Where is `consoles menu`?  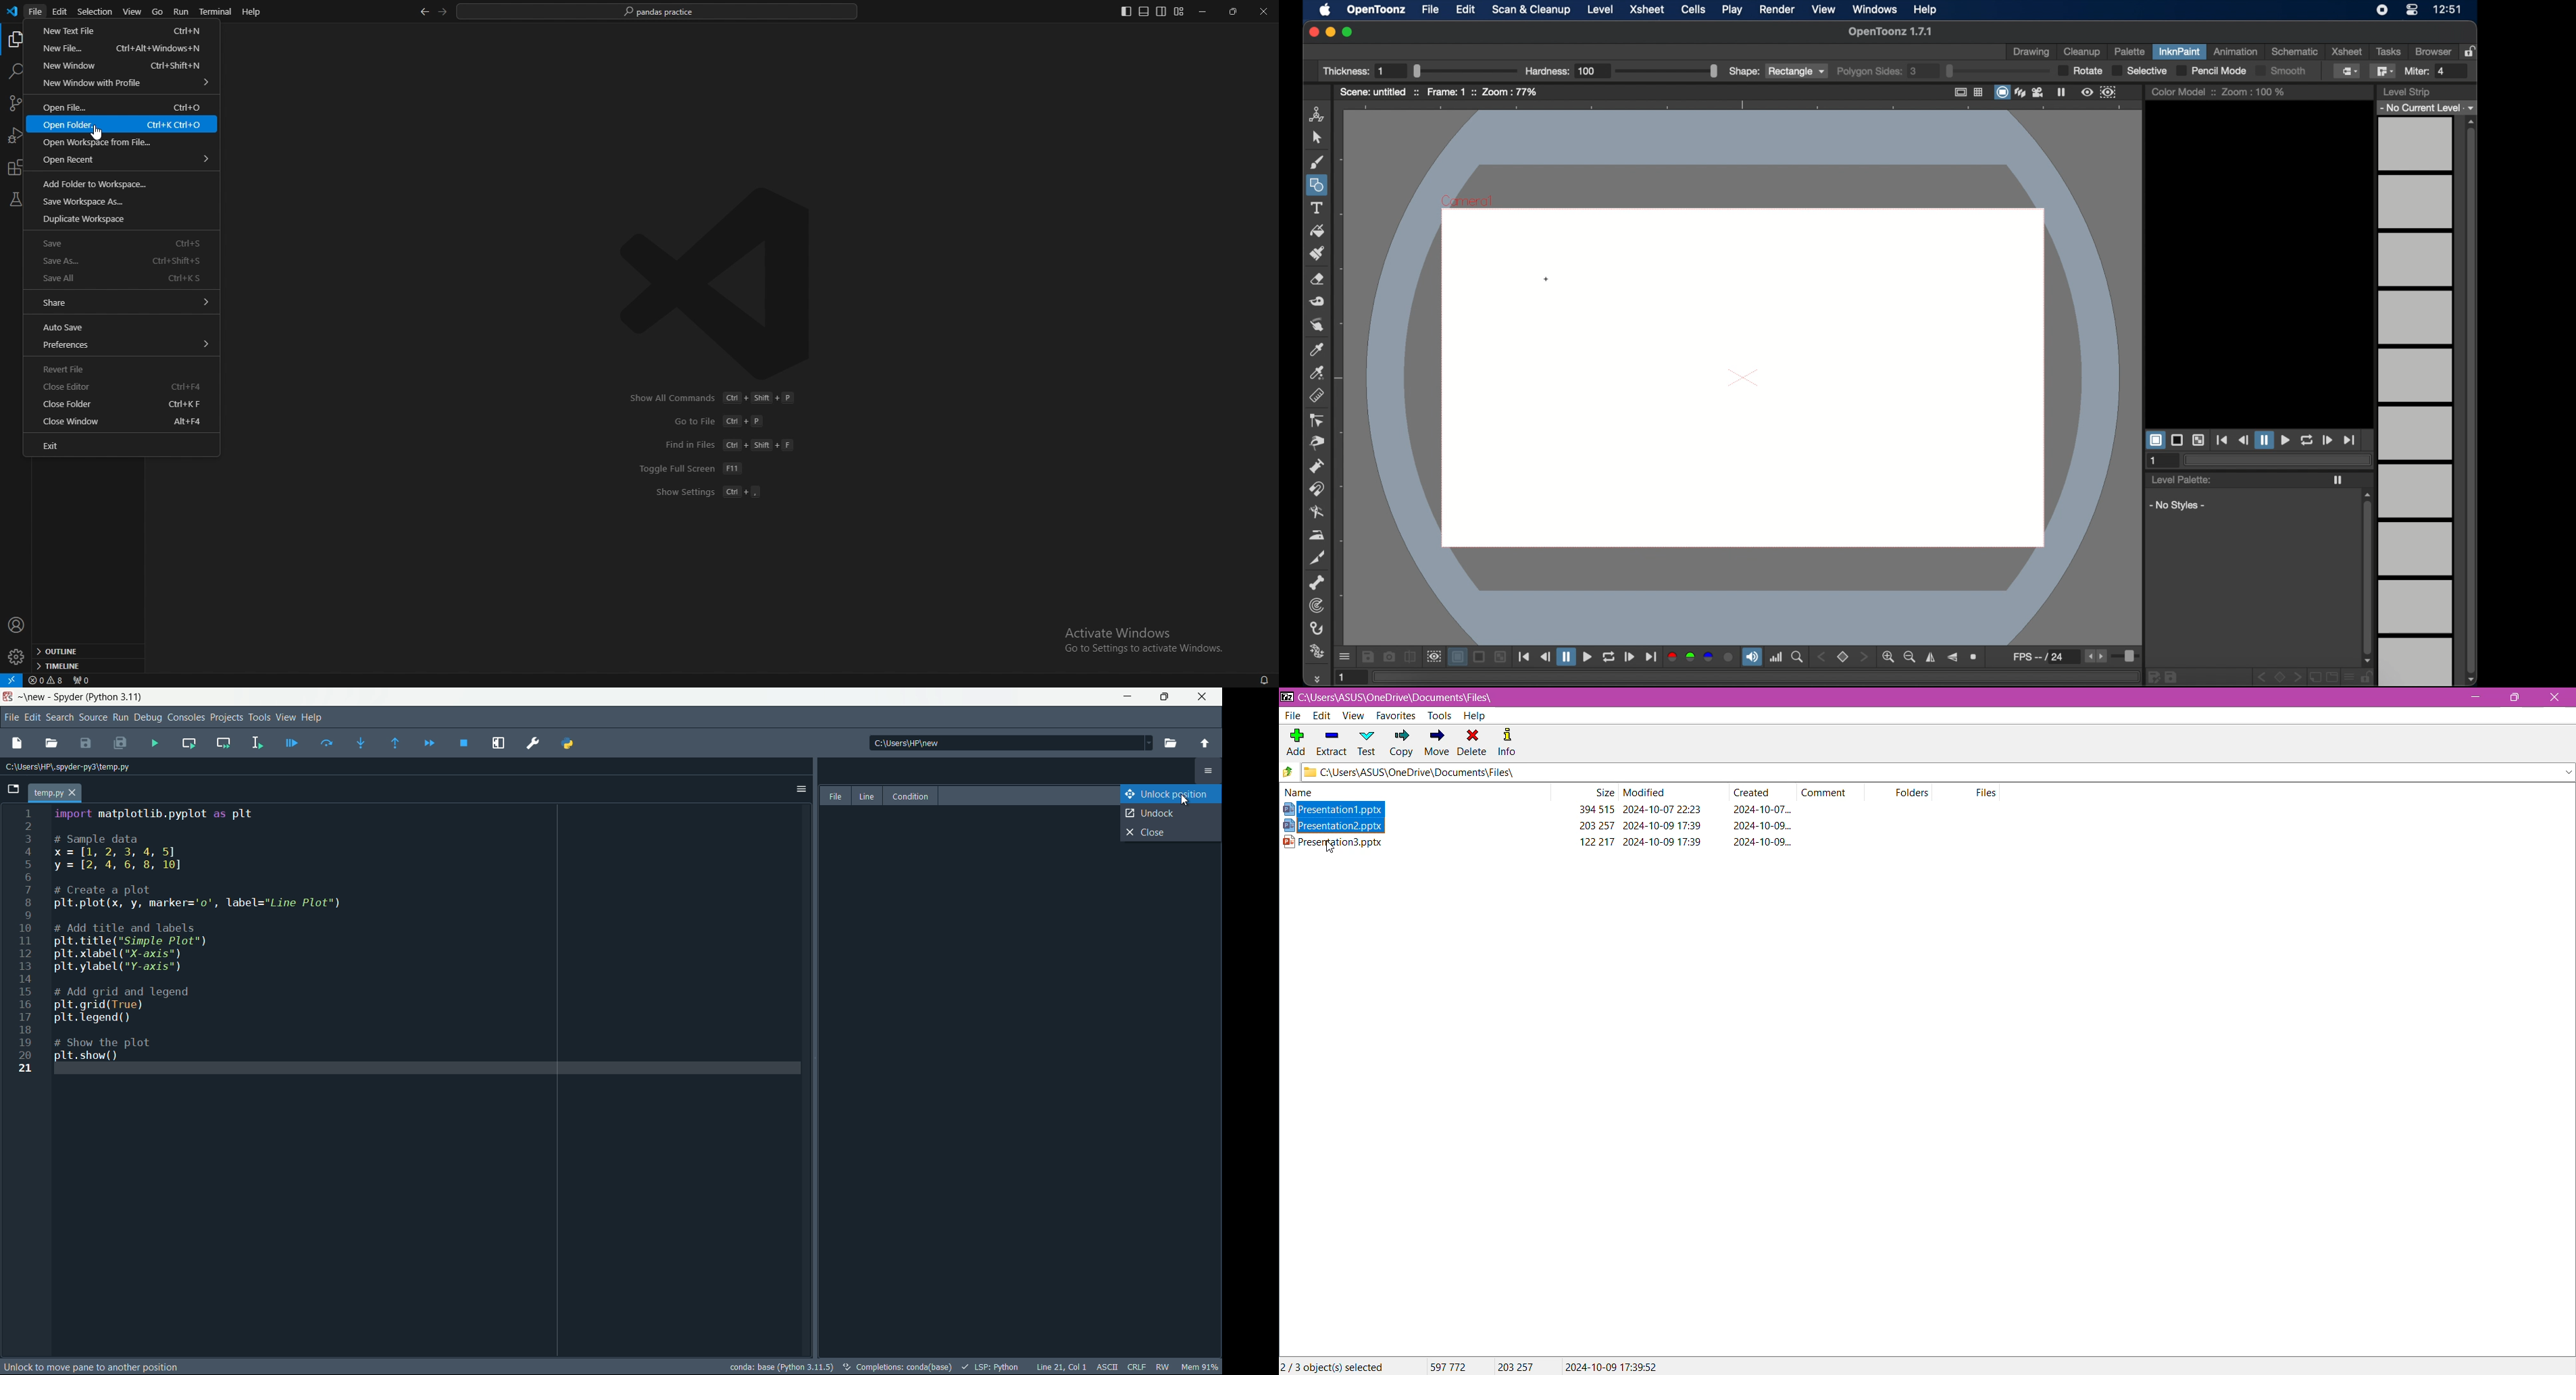
consoles menu is located at coordinates (186, 717).